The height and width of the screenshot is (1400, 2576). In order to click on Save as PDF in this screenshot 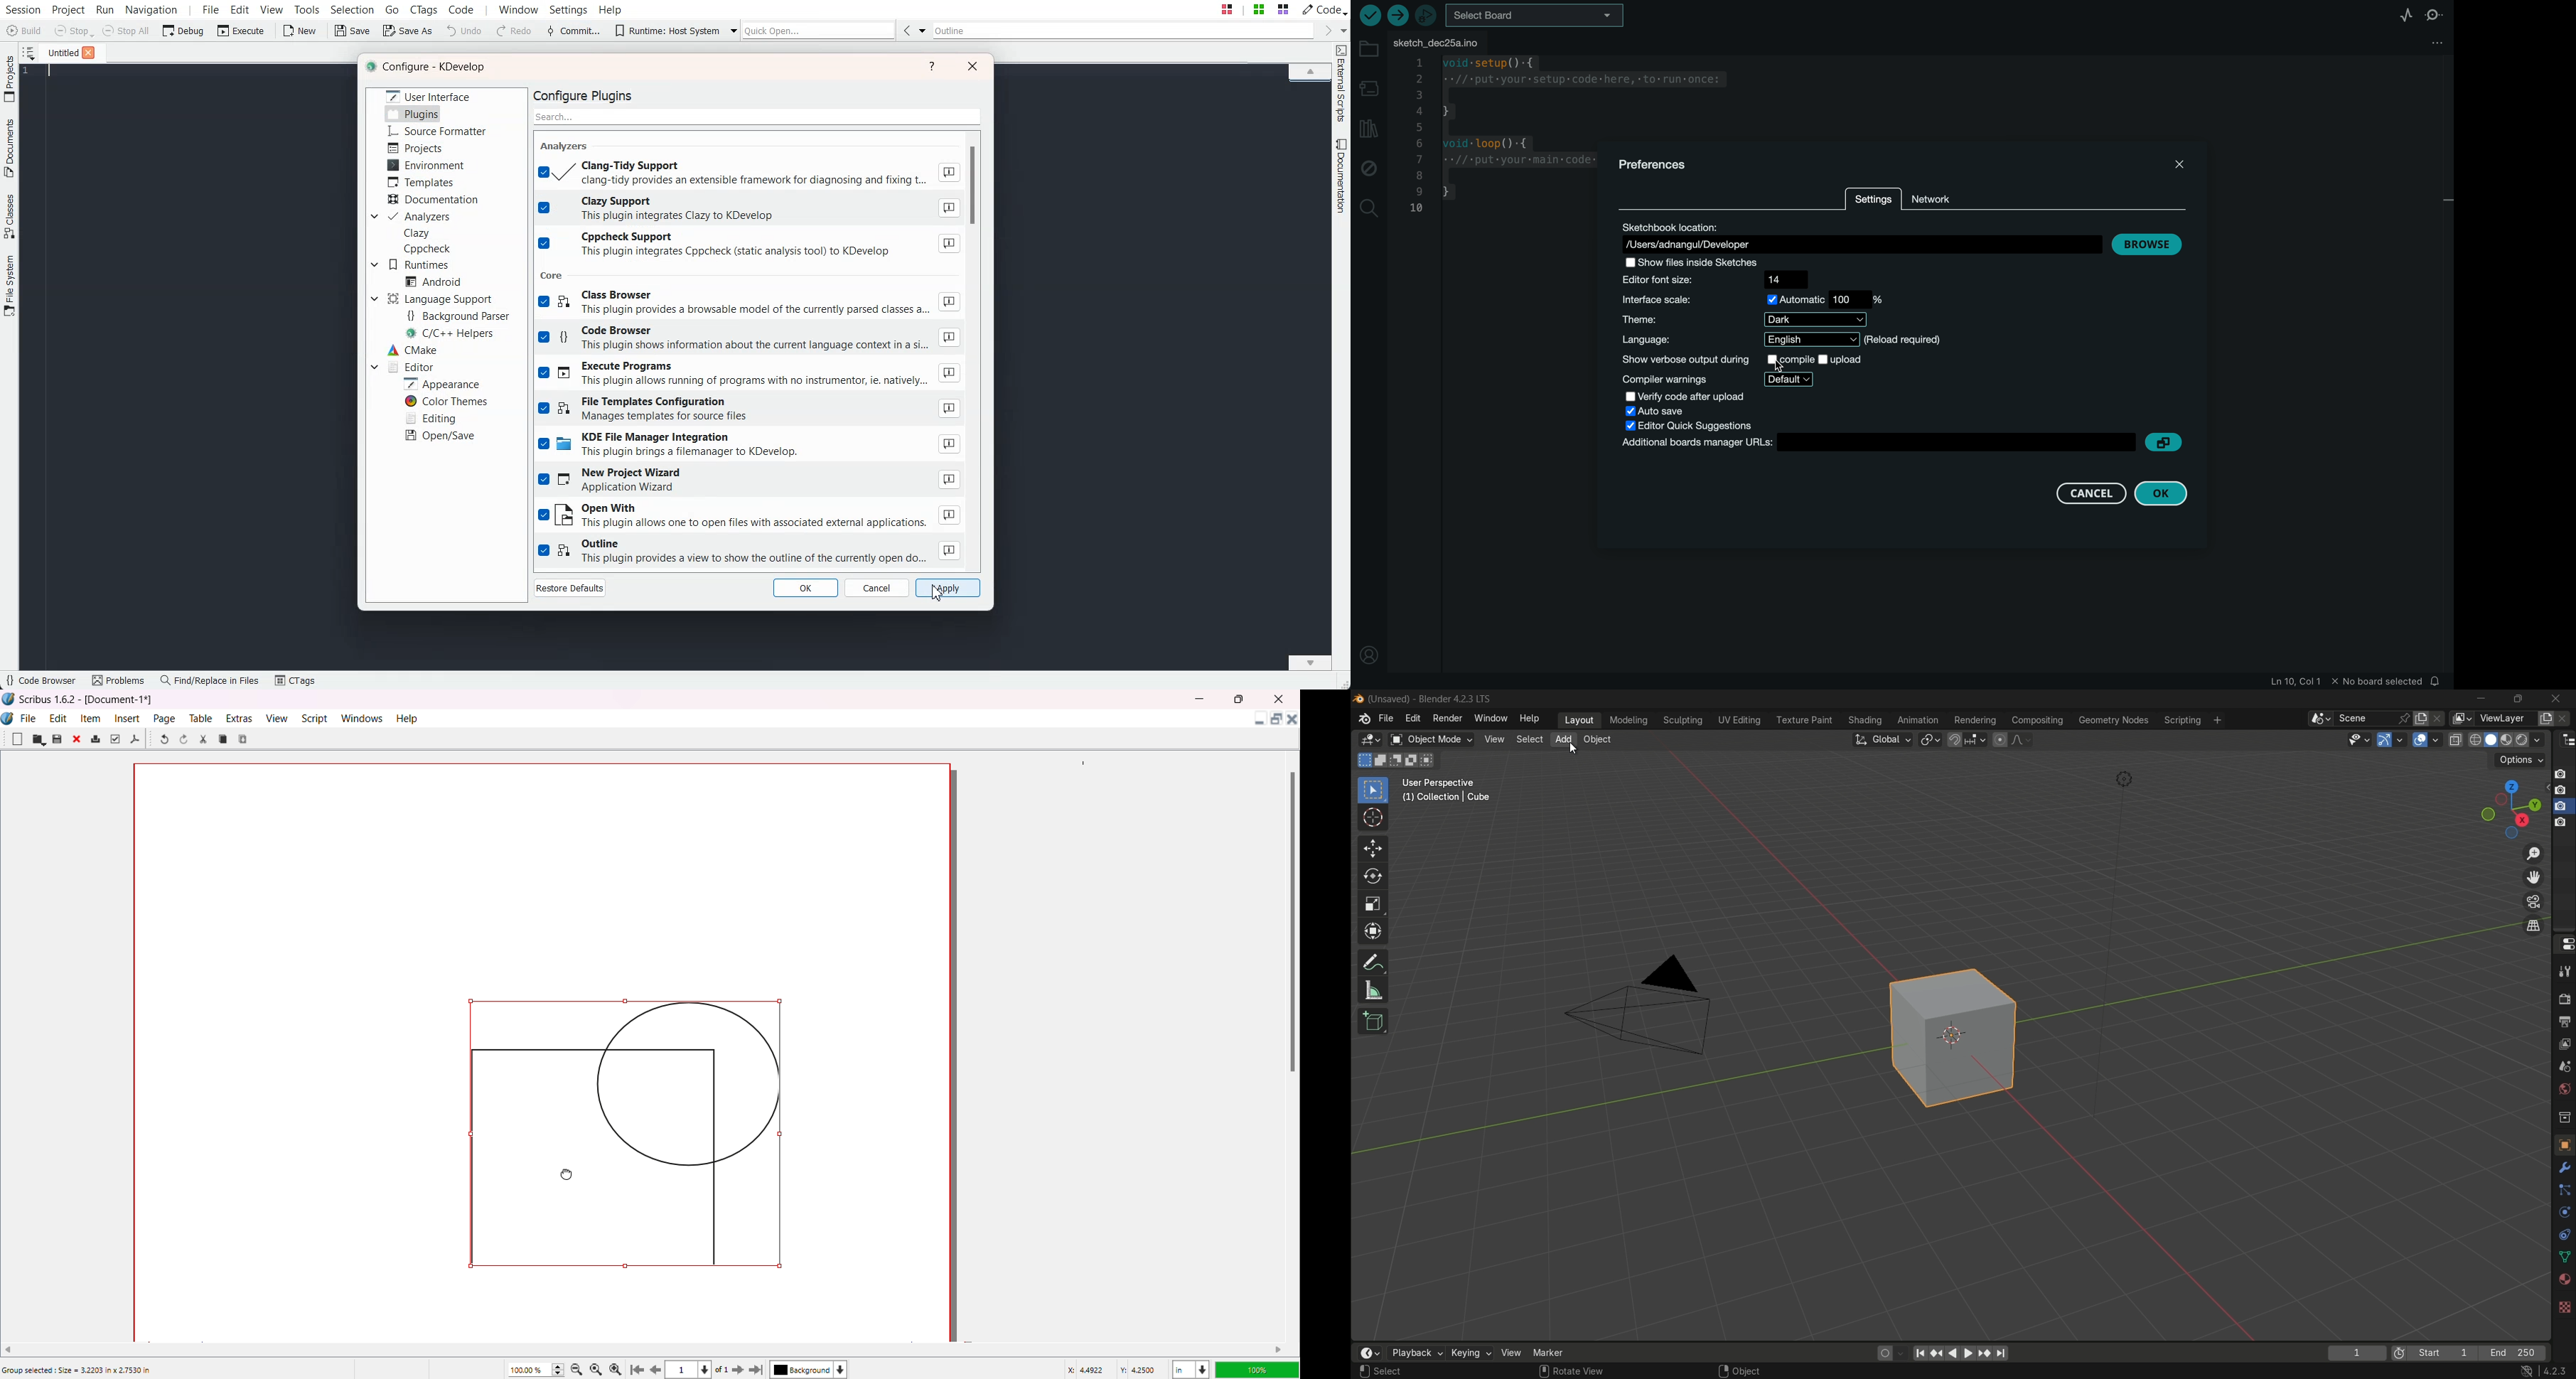, I will do `click(135, 740)`.